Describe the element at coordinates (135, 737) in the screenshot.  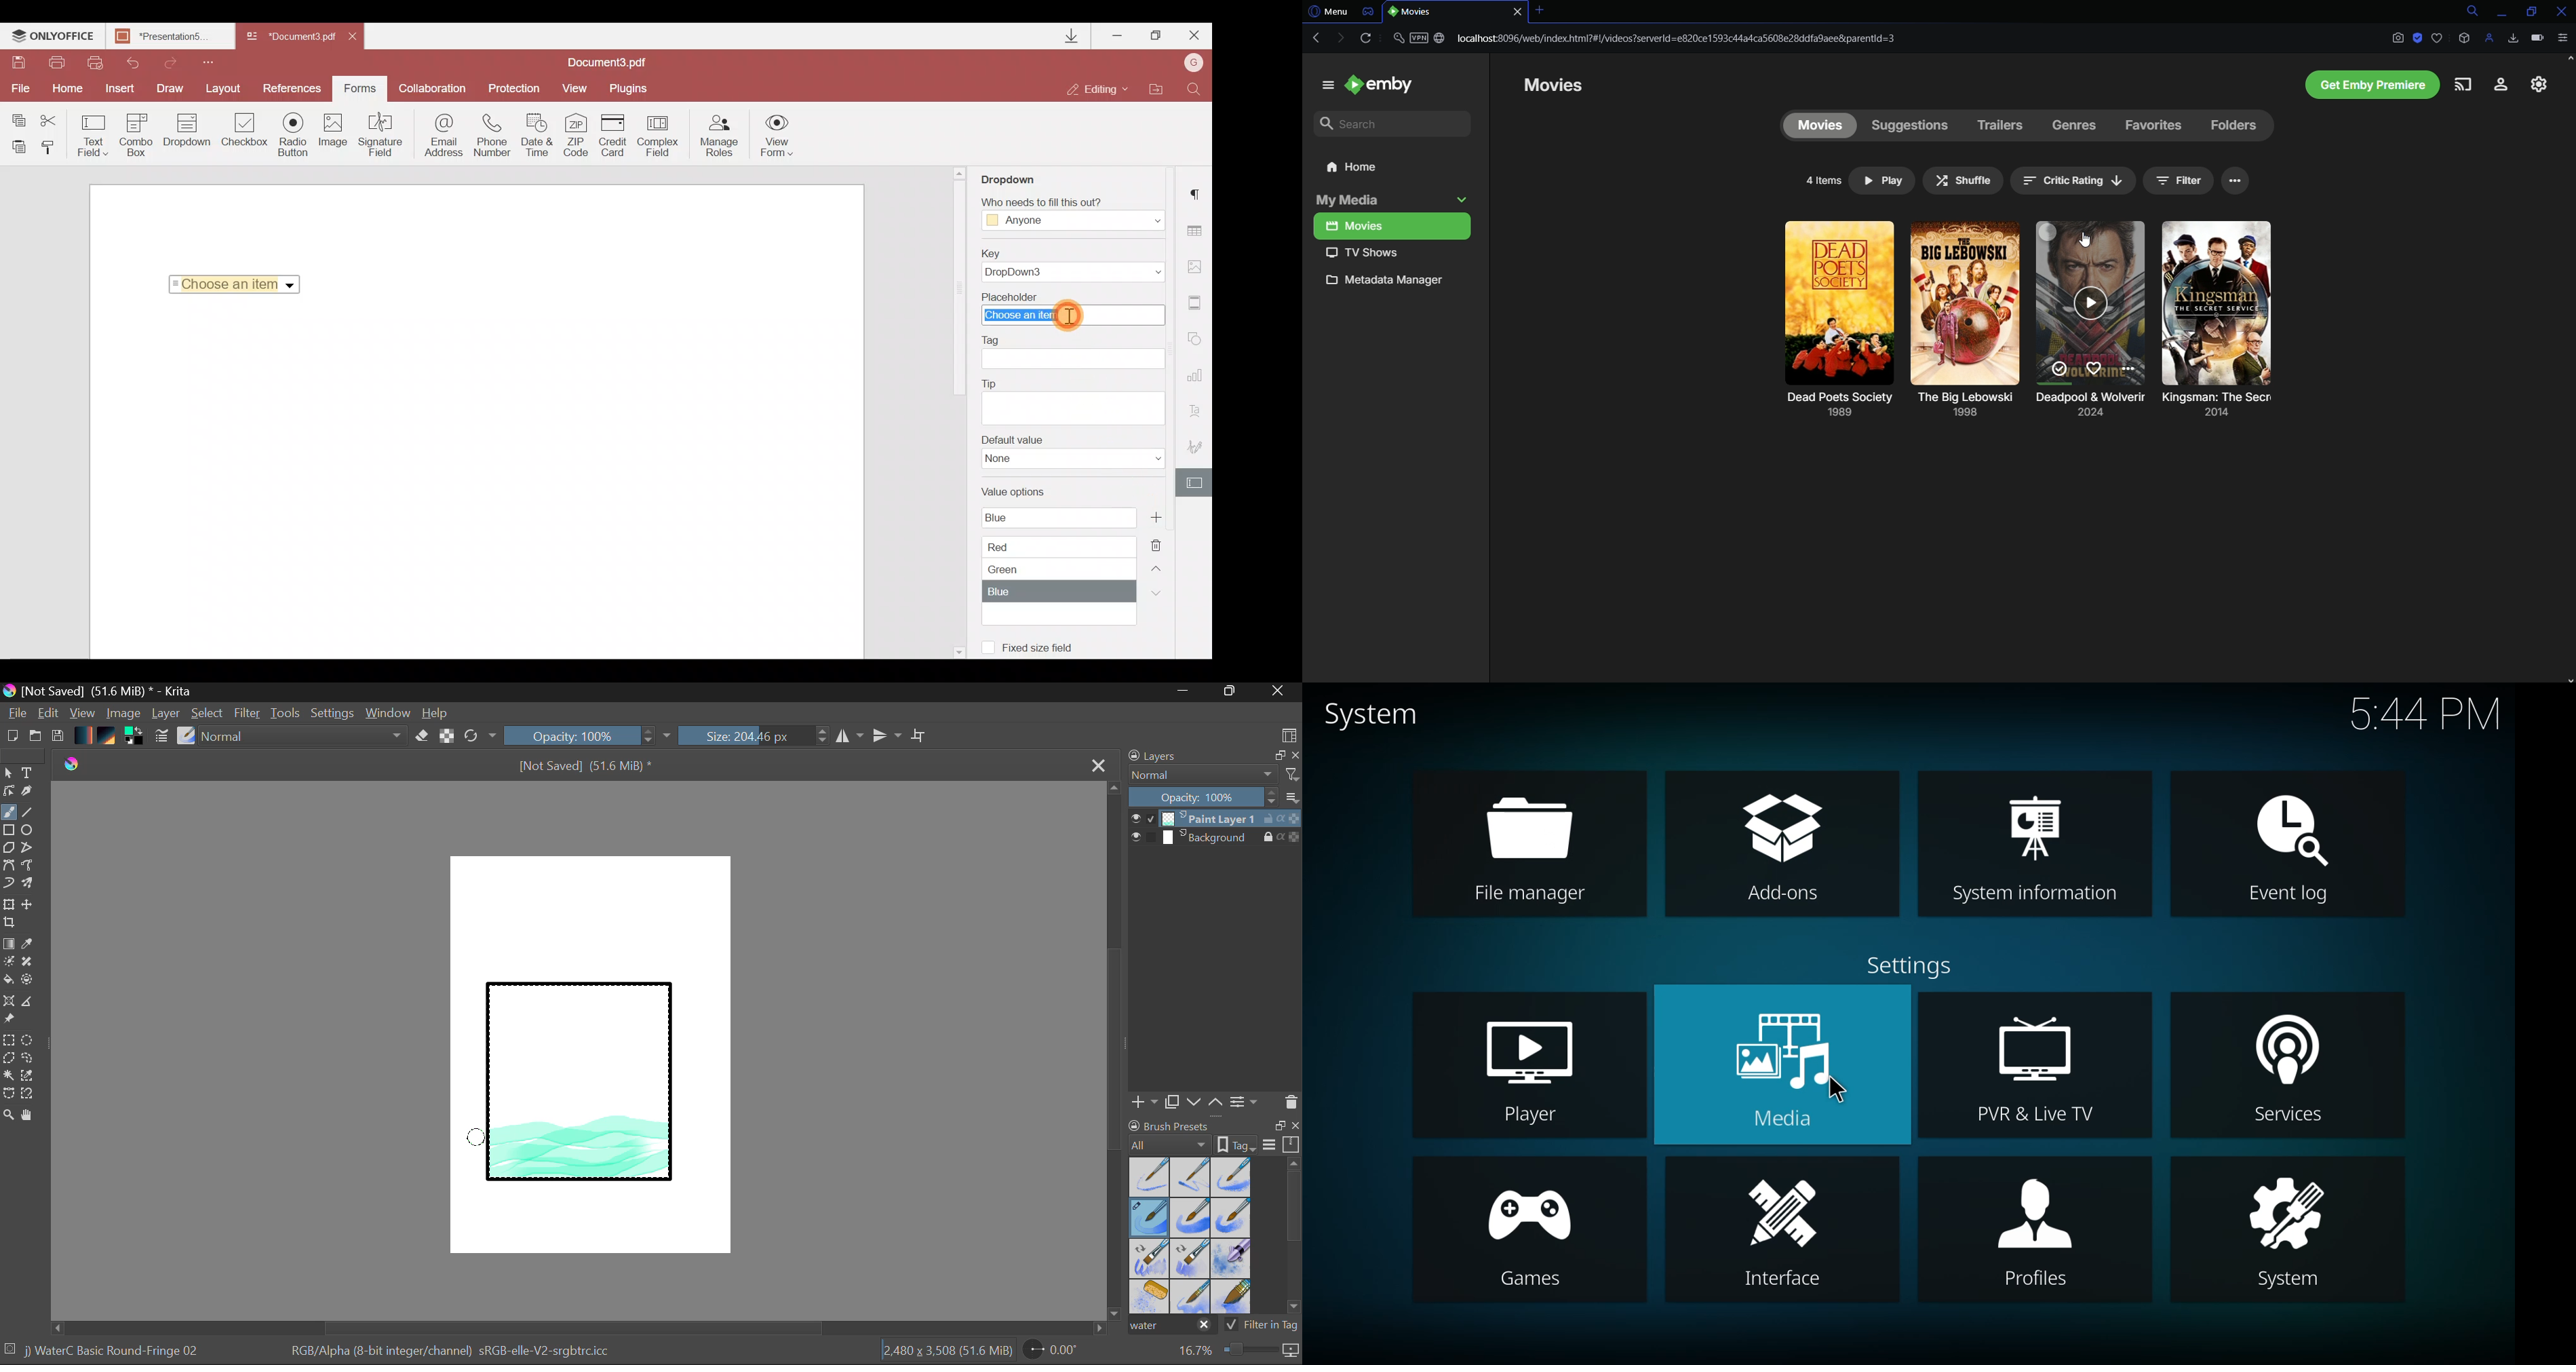
I see `Colors in use` at that location.